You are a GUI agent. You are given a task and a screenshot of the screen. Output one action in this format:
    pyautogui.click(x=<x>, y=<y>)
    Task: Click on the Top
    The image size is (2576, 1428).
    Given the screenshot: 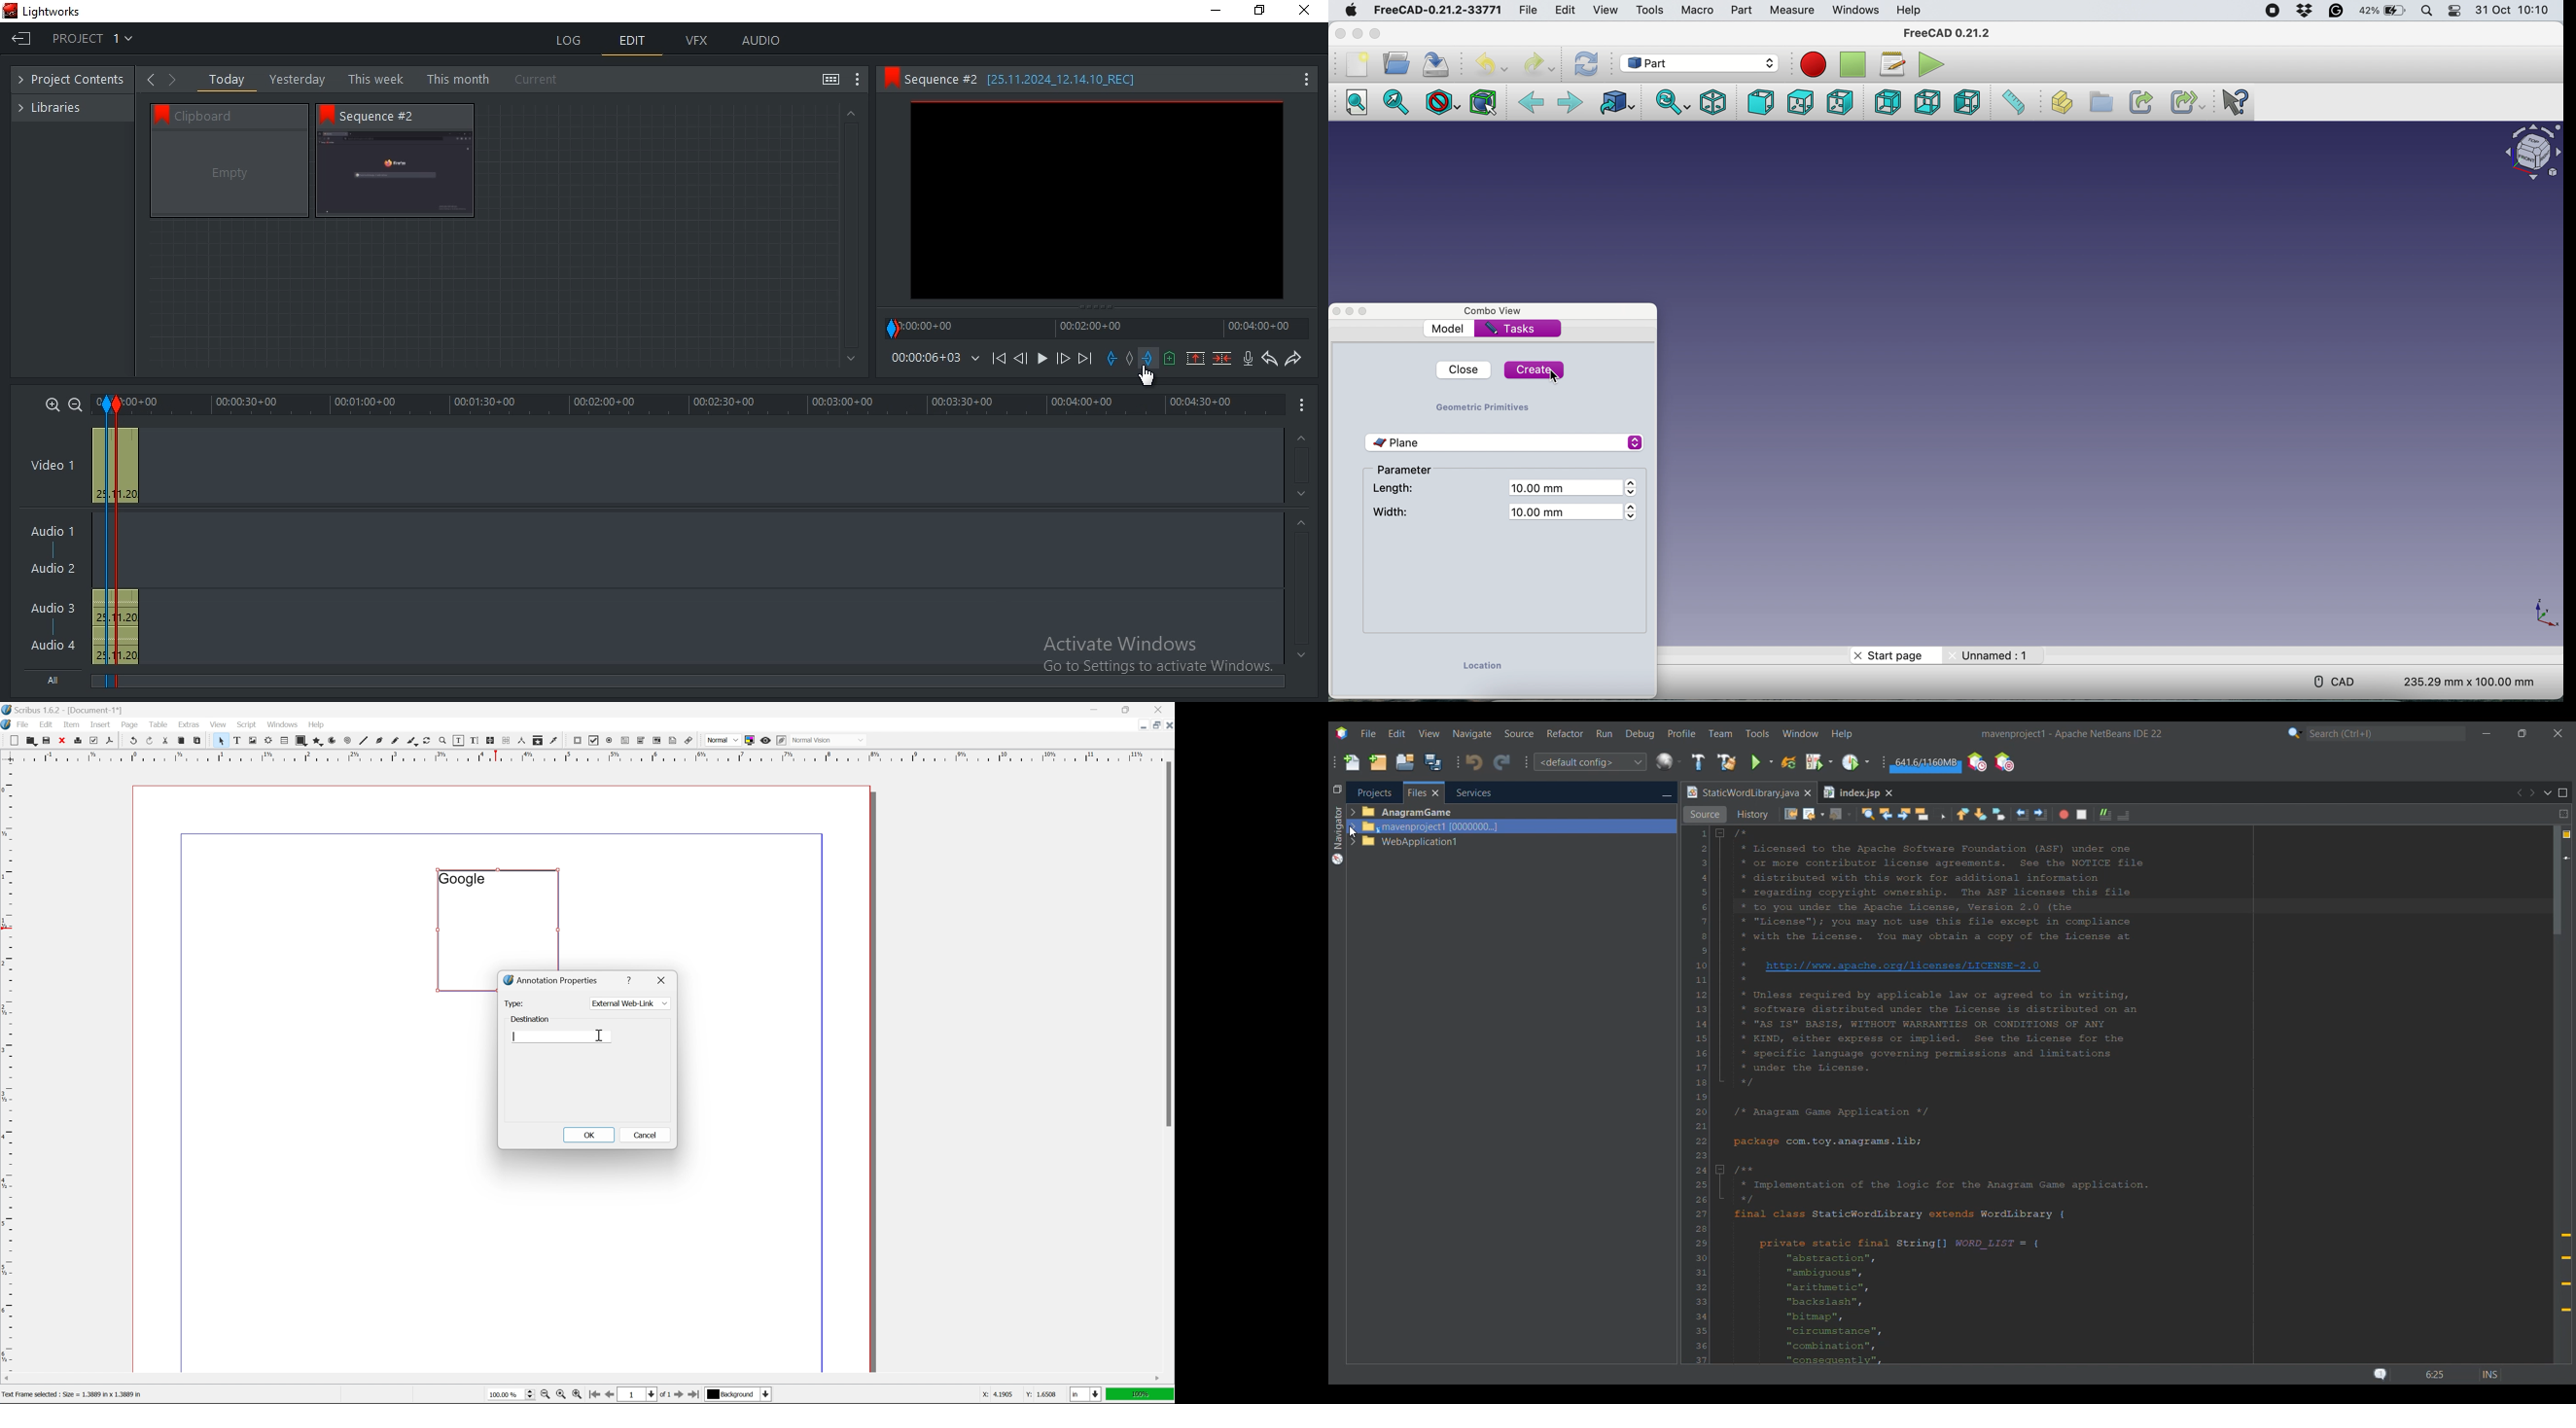 What is the action you would take?
    pyautogui.click(x=1800, y=102)
    